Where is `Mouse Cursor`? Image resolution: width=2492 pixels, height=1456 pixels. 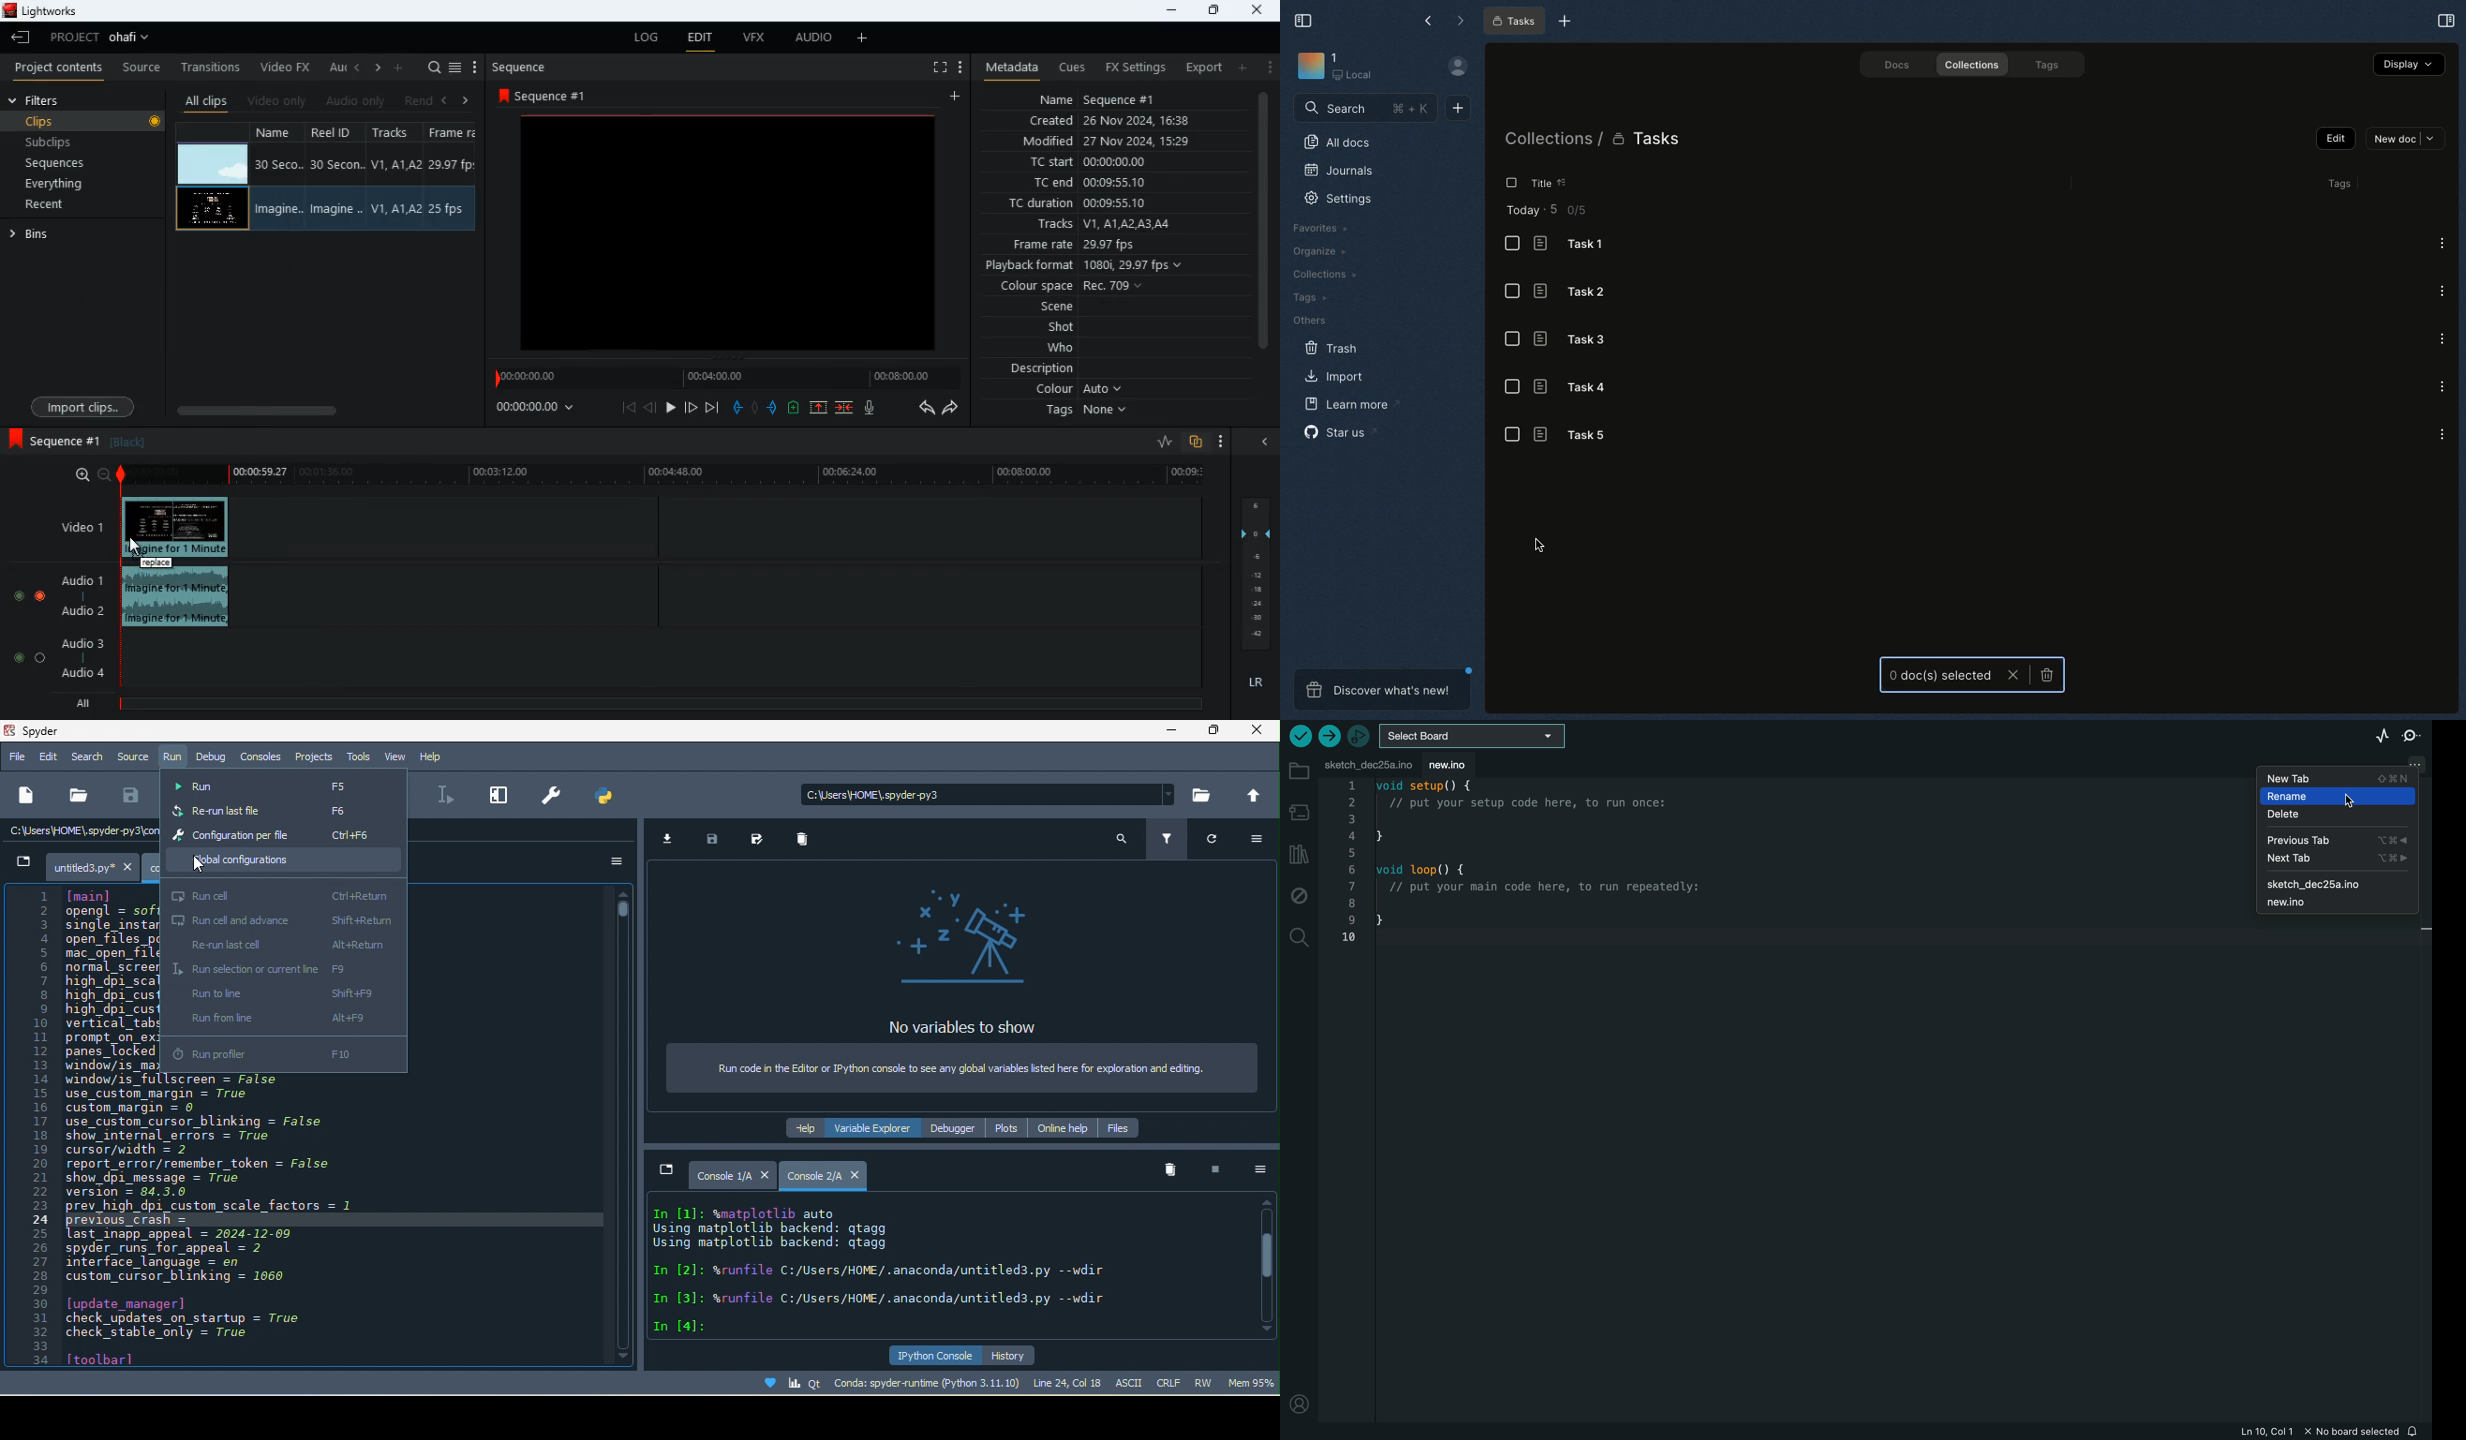 Mouse Cursor is located at coordinates (135, 550).